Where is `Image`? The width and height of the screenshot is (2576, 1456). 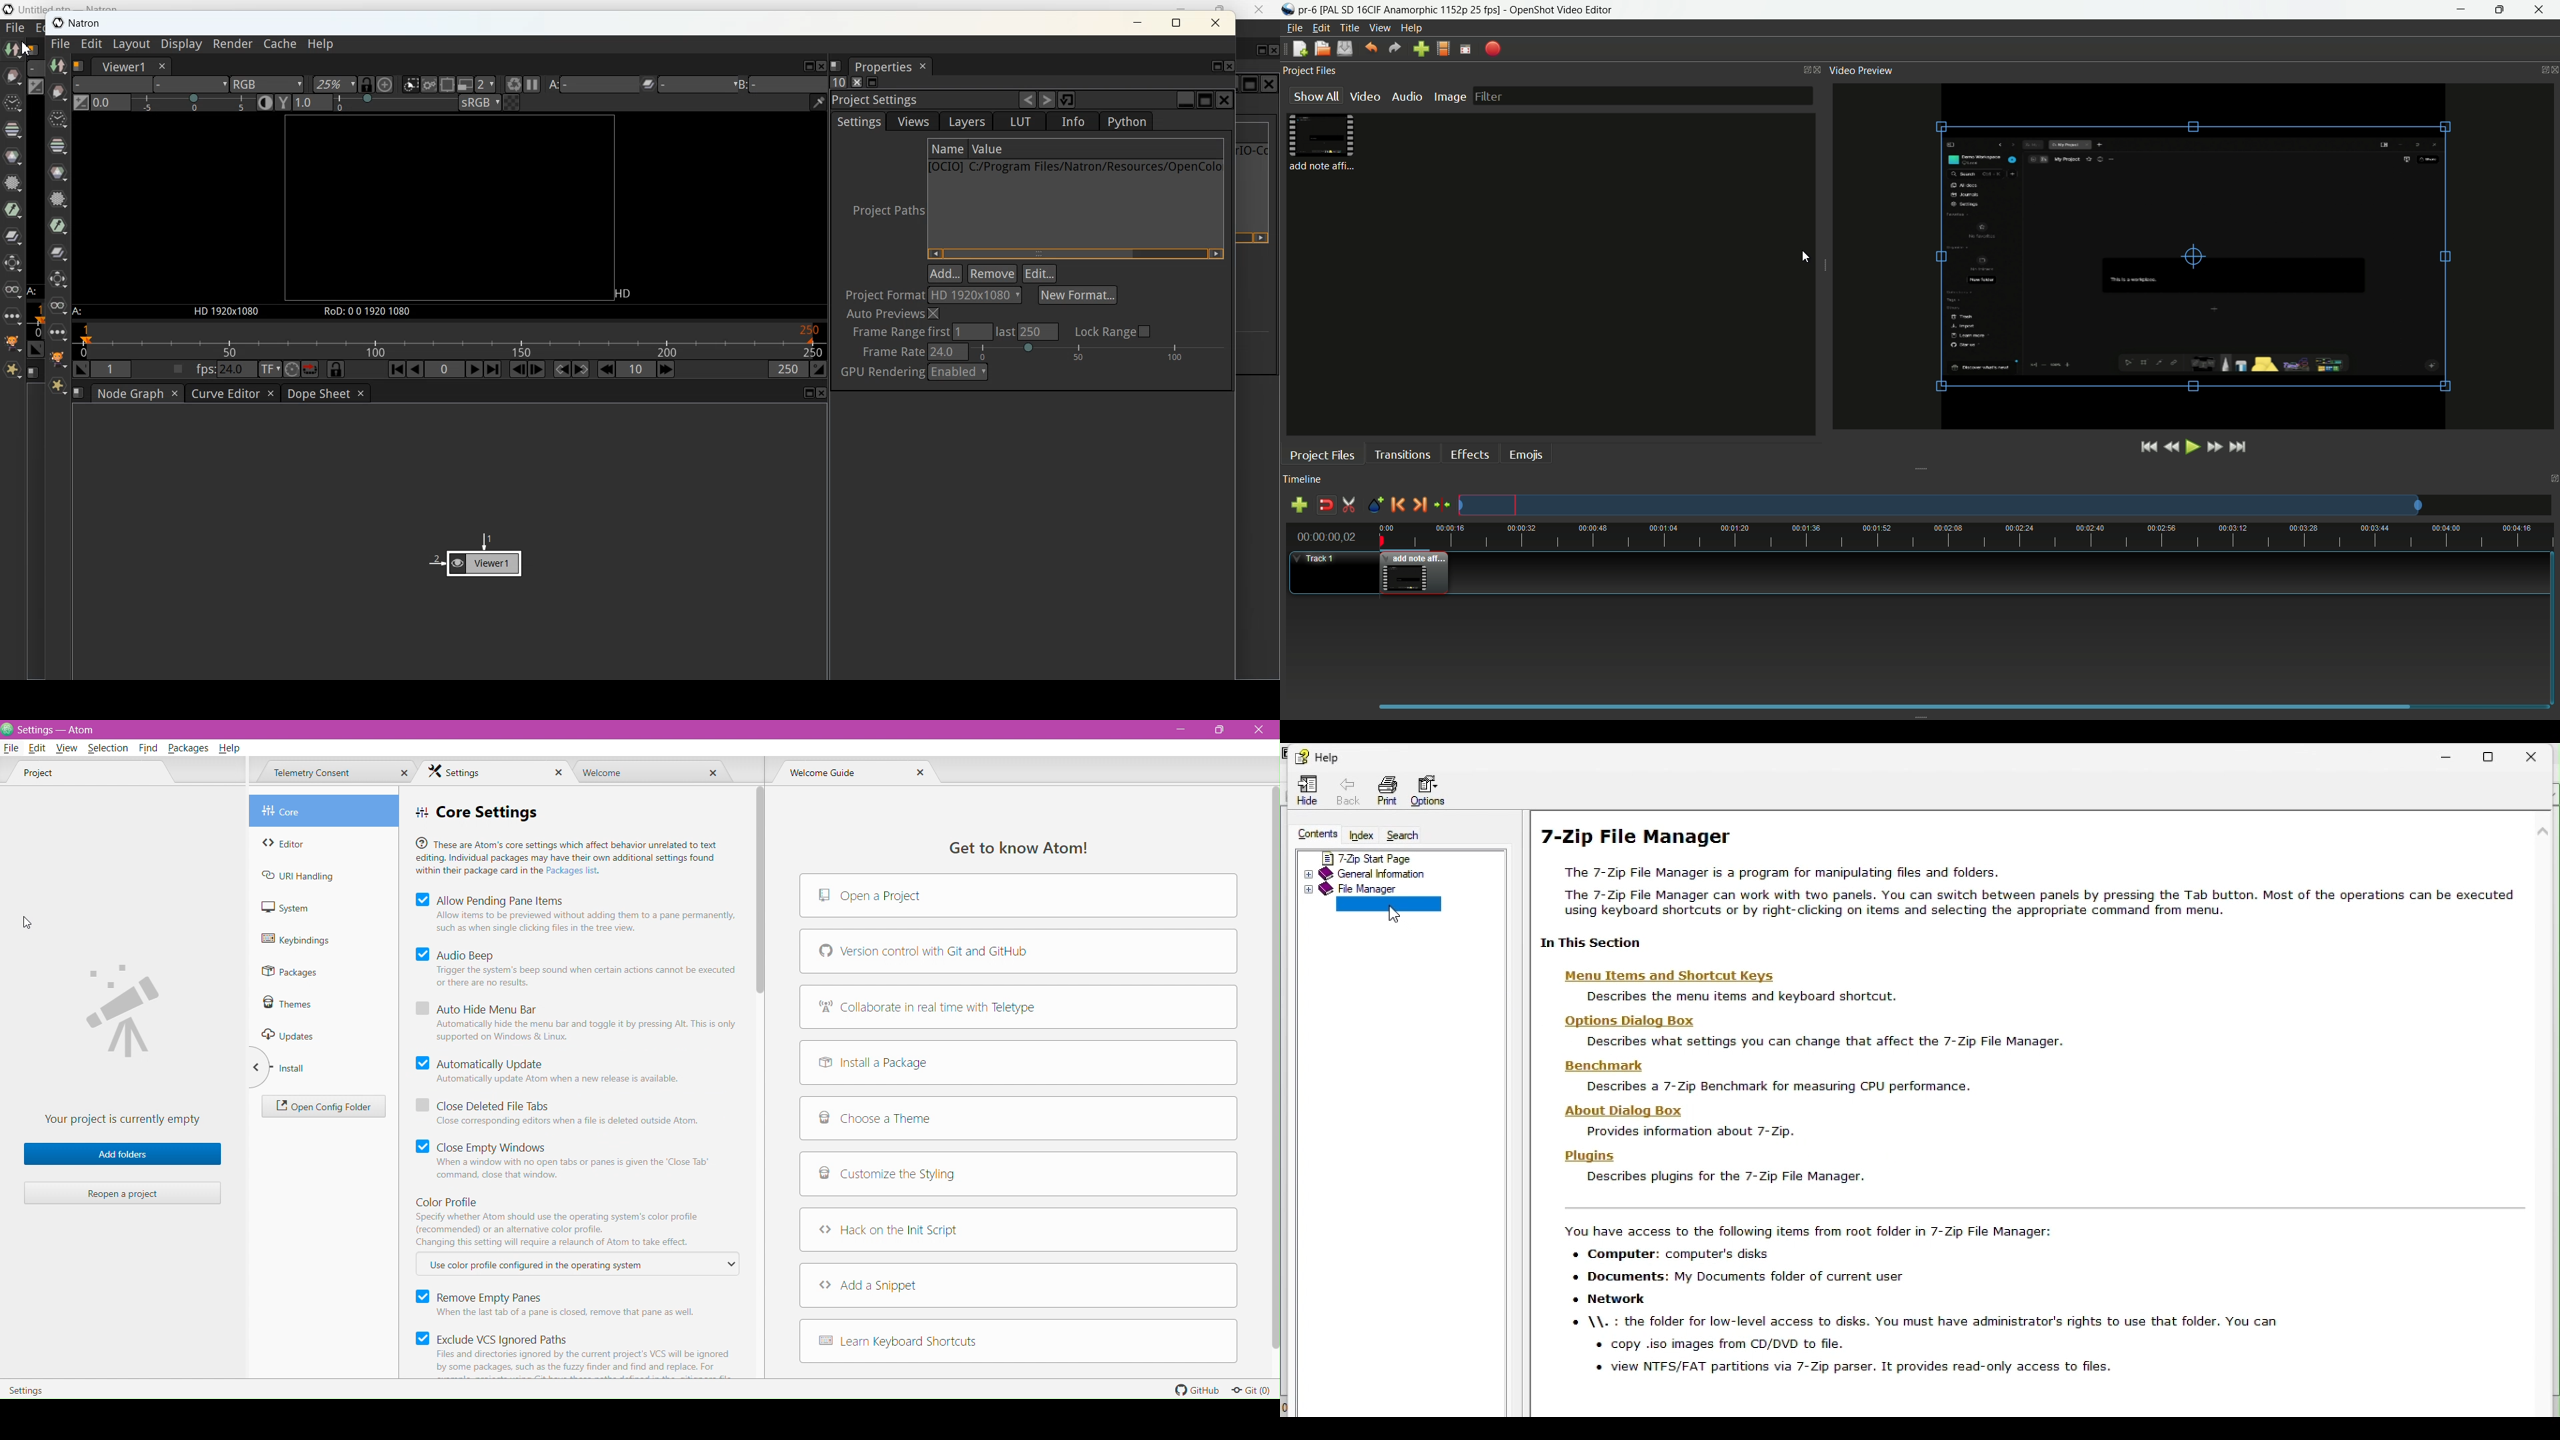 Image is located at coordinates (14, 51).